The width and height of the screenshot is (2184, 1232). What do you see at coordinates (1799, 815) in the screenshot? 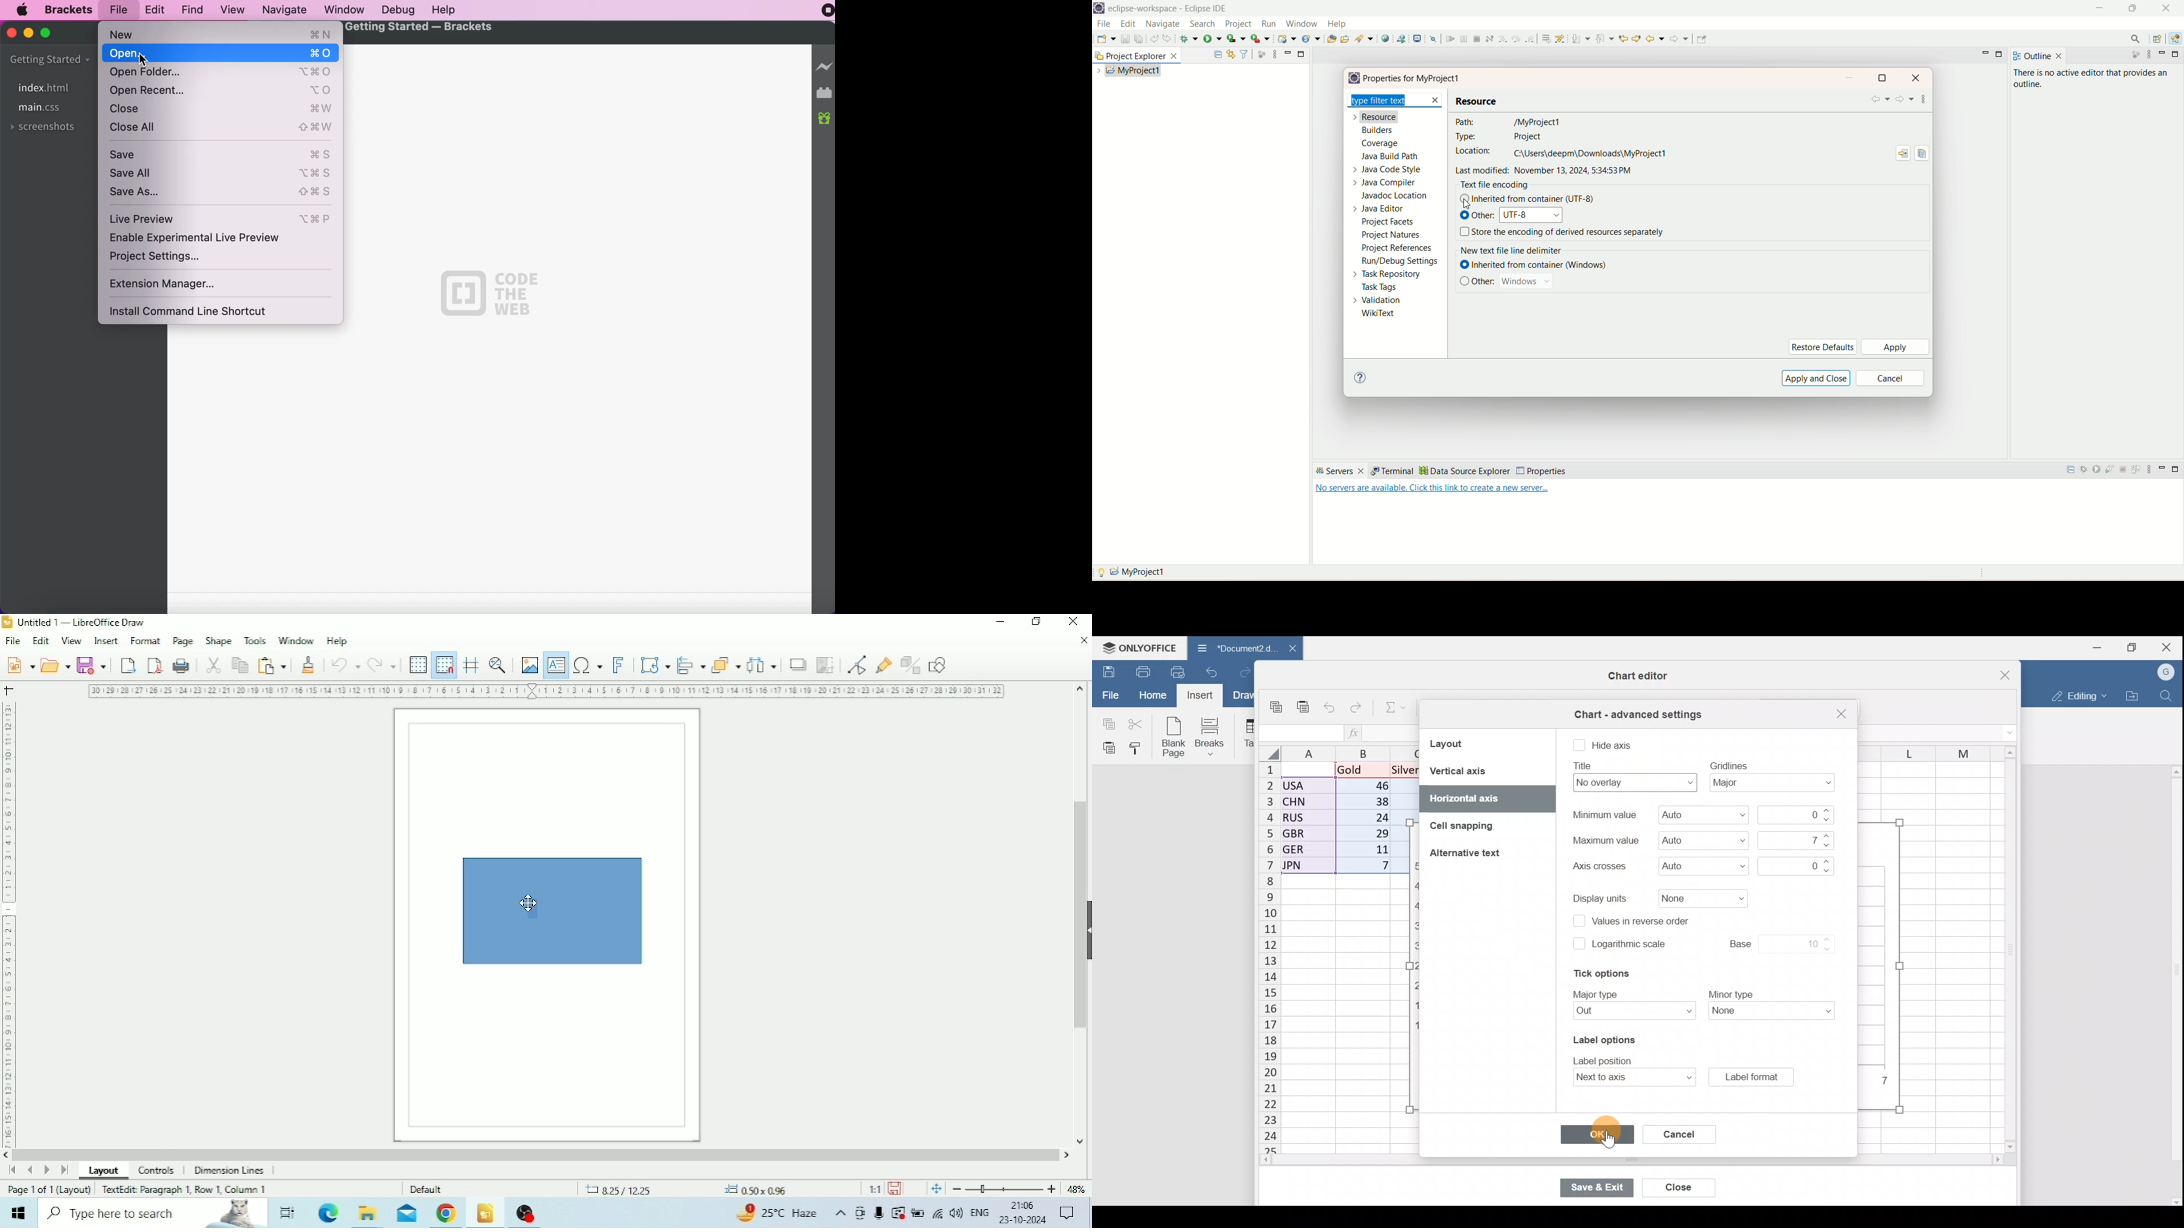
I see `Minimum value` at bounding box center [1799, 815].